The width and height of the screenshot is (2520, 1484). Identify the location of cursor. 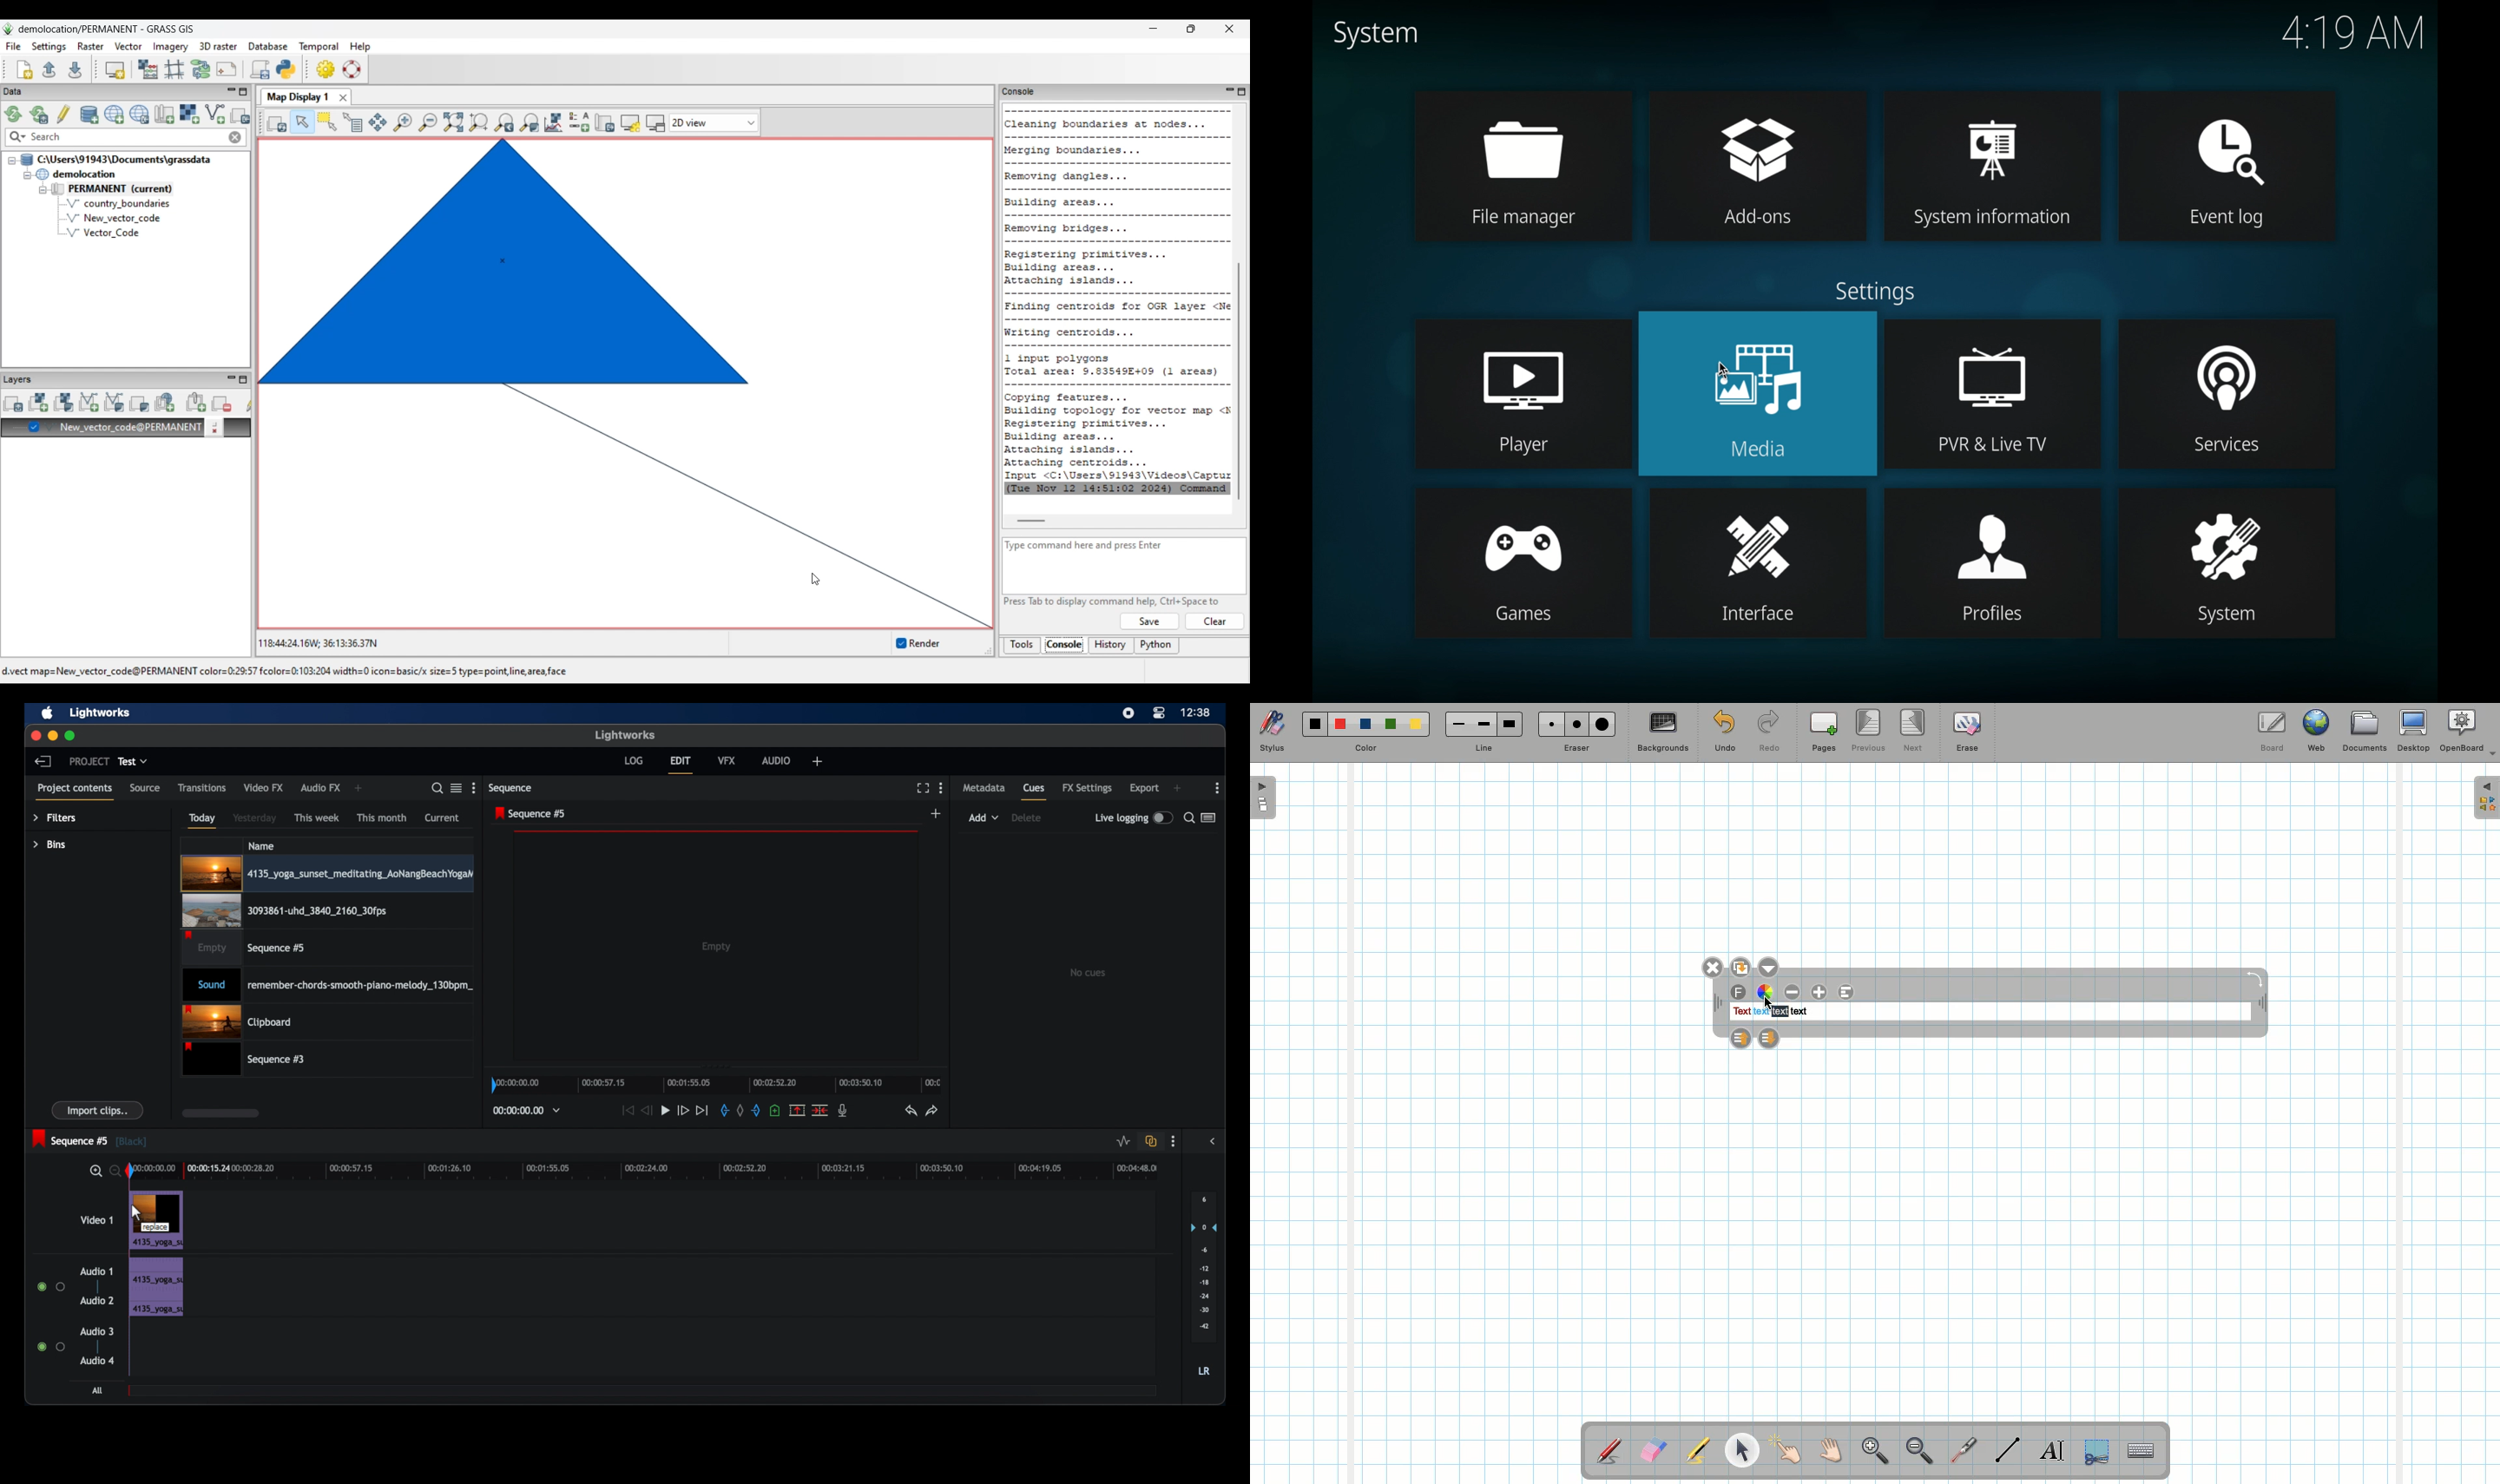
(135, 1213).